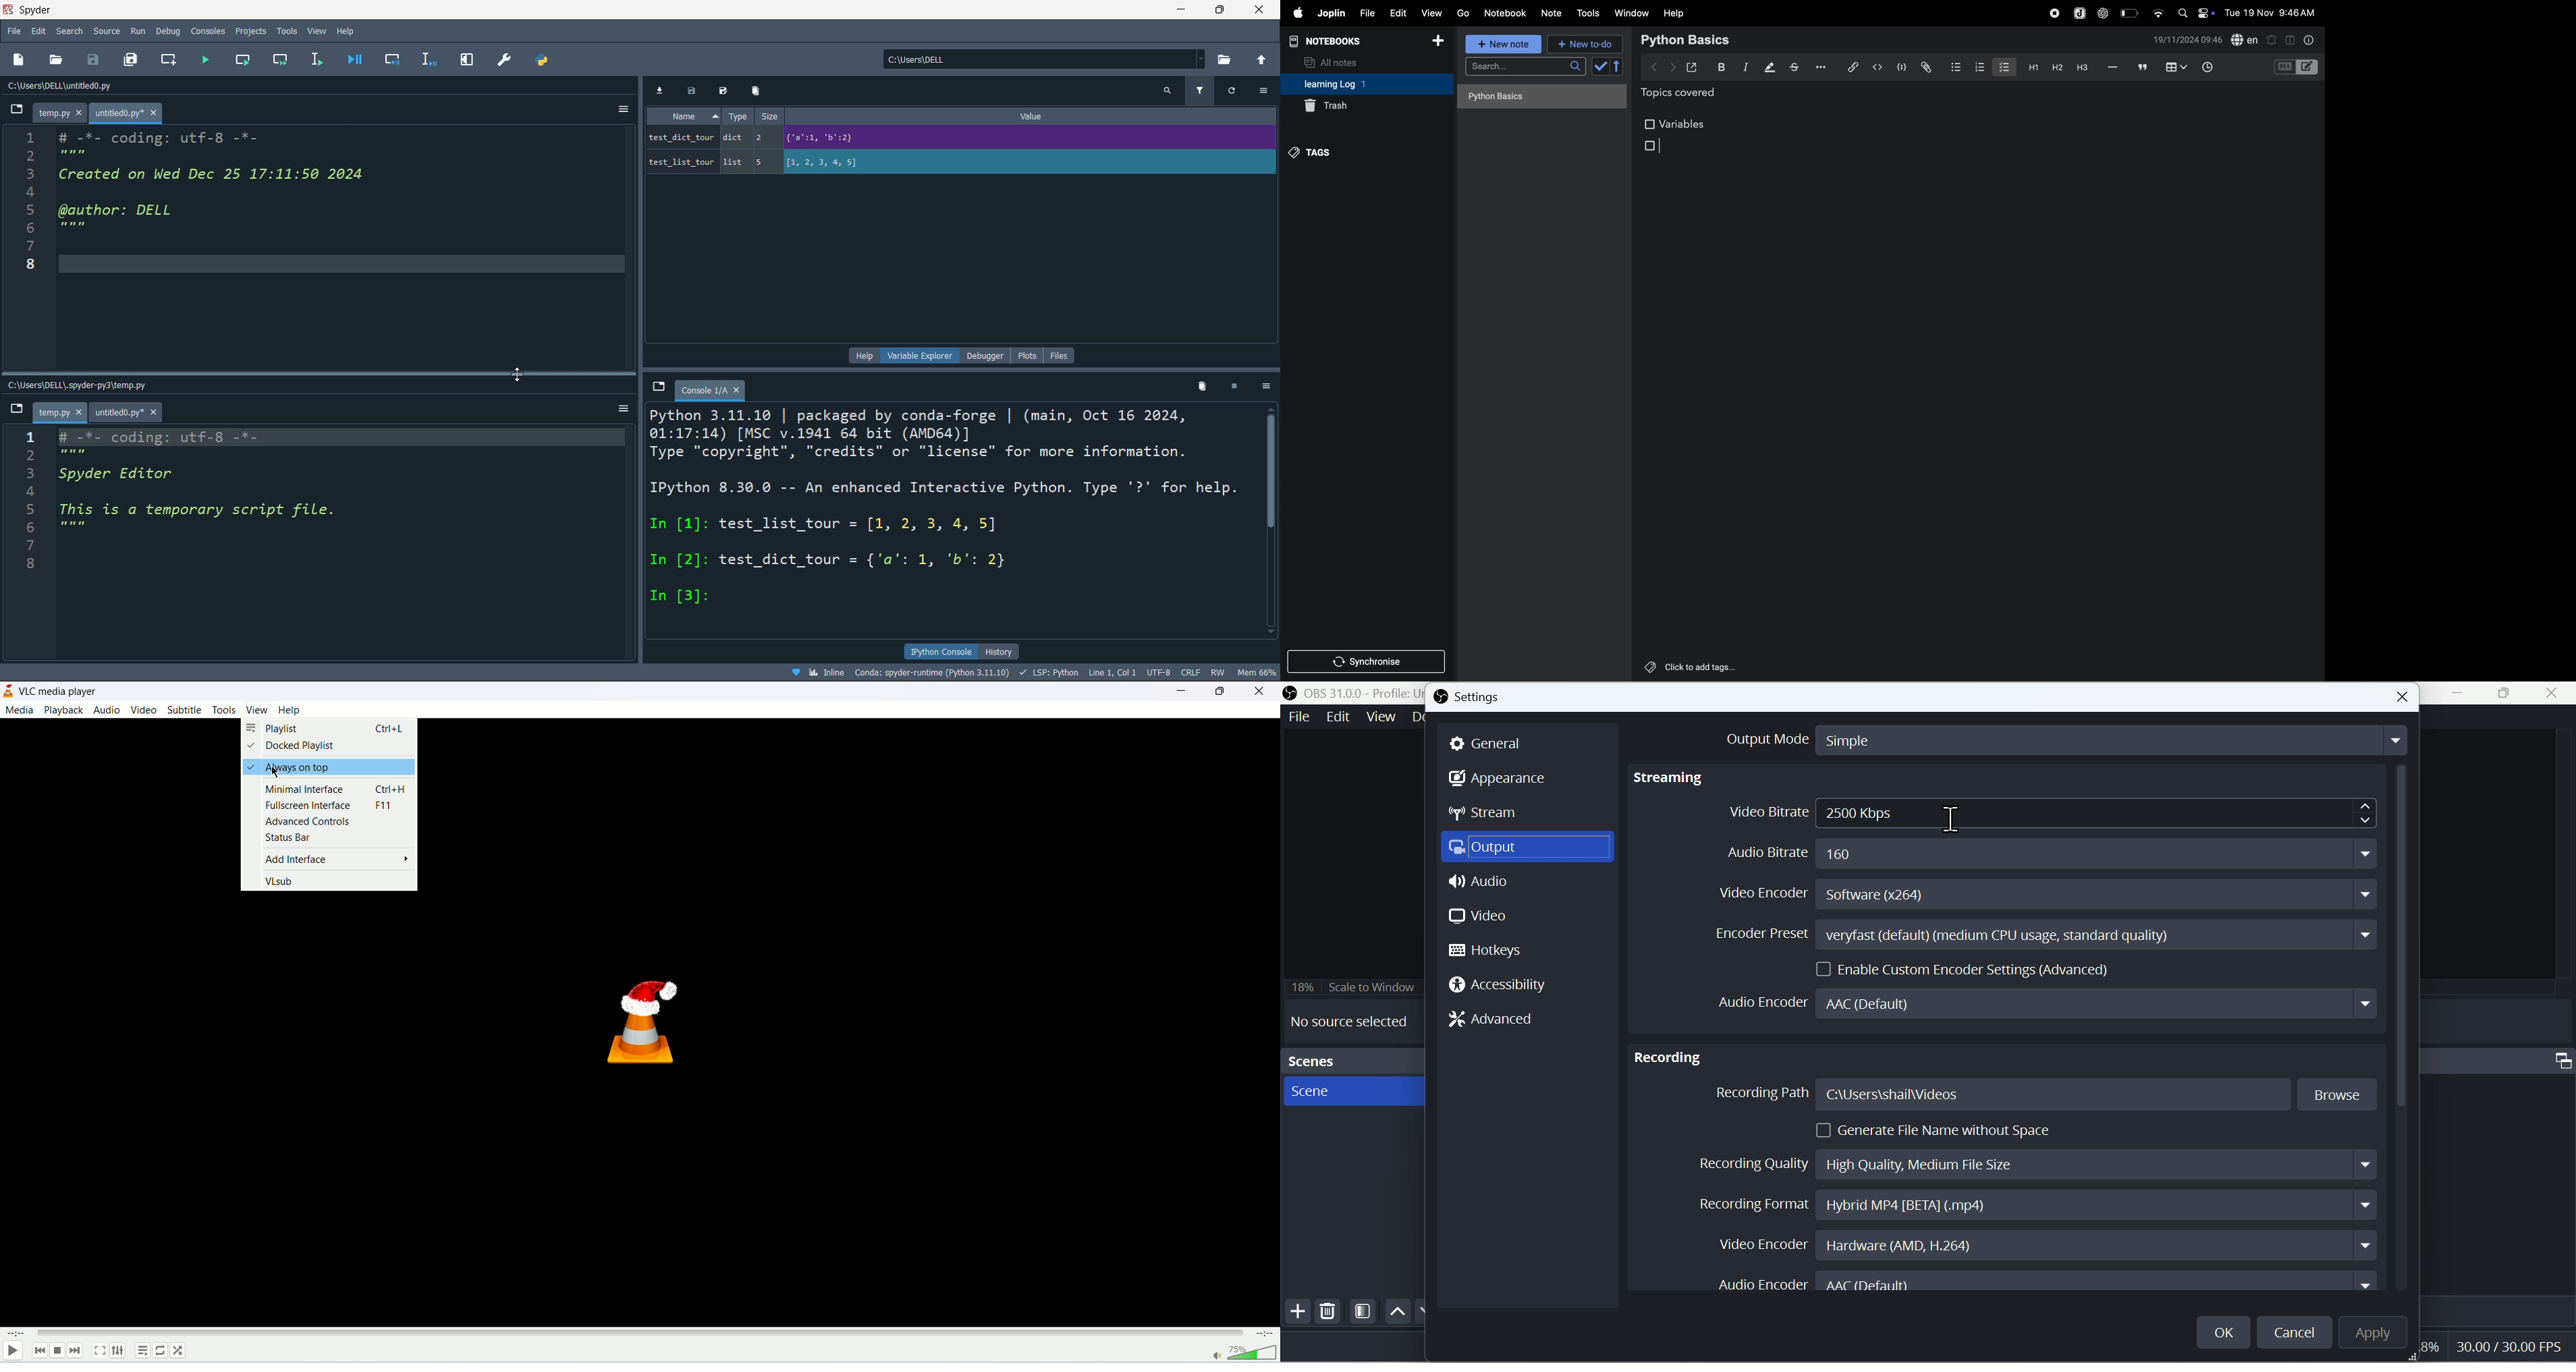 The width and height of the screenshot is (2576, 1372). I want to click on topics covered, so click(1688, 94).